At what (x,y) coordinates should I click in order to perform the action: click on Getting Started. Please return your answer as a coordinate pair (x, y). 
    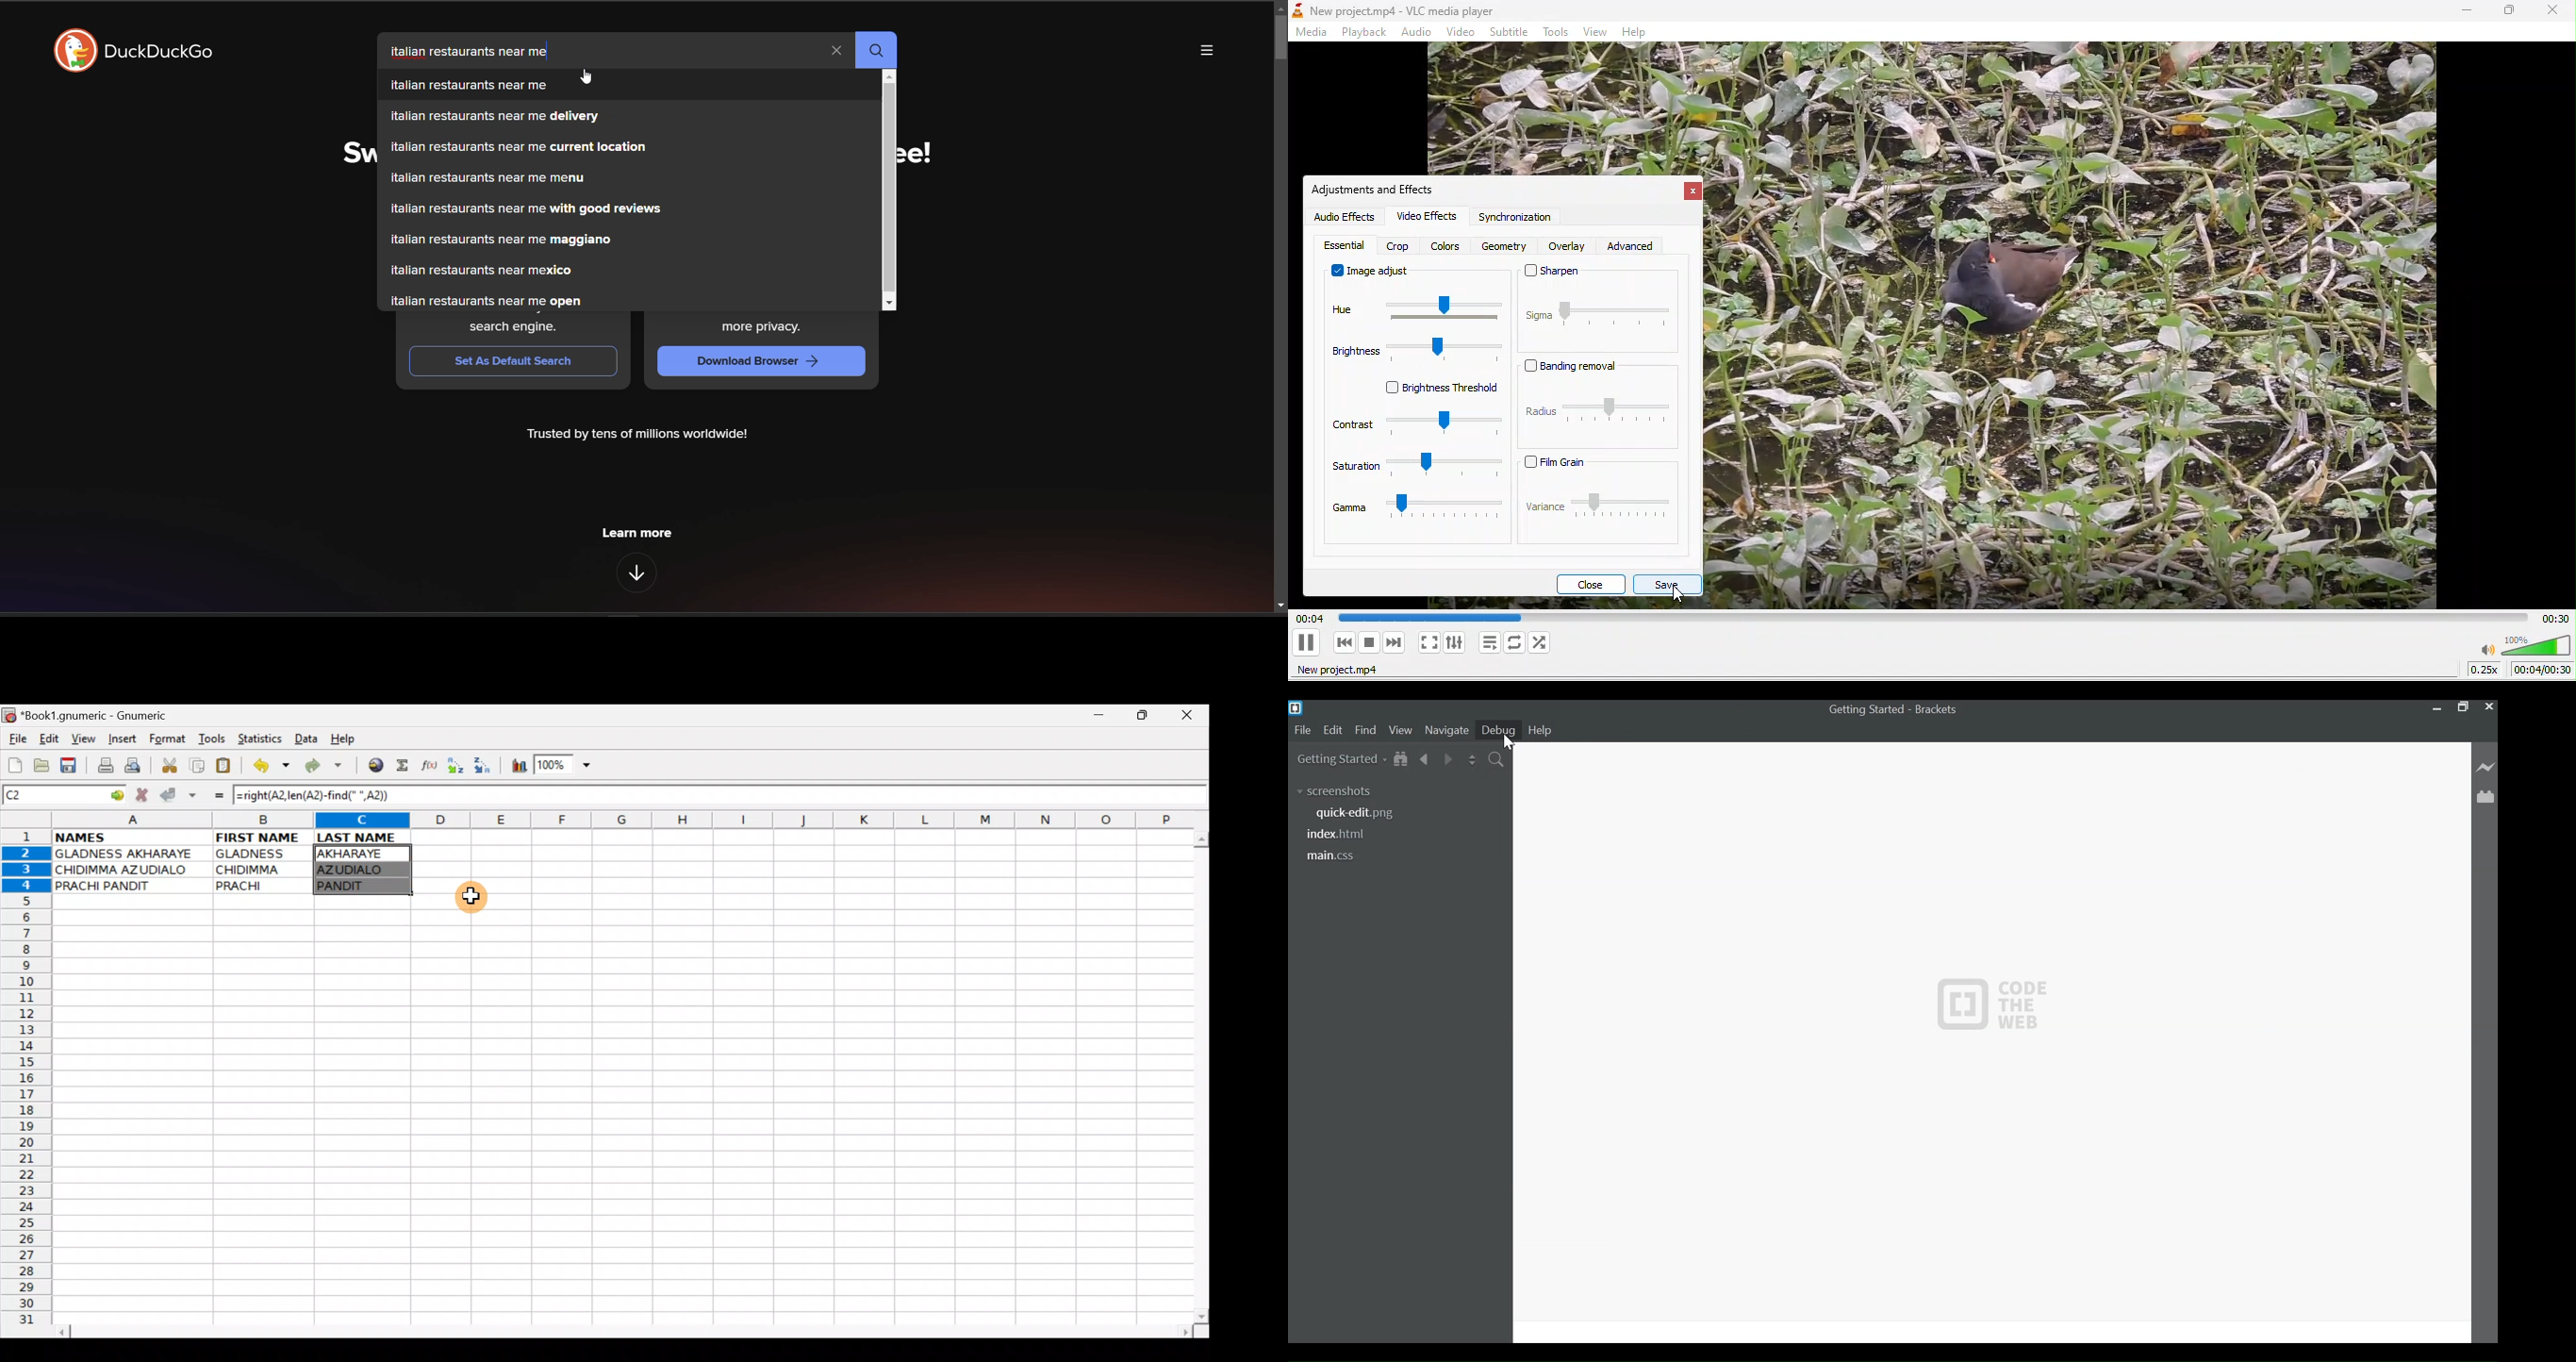
    Looking at the image, I should click on (1338, 760).